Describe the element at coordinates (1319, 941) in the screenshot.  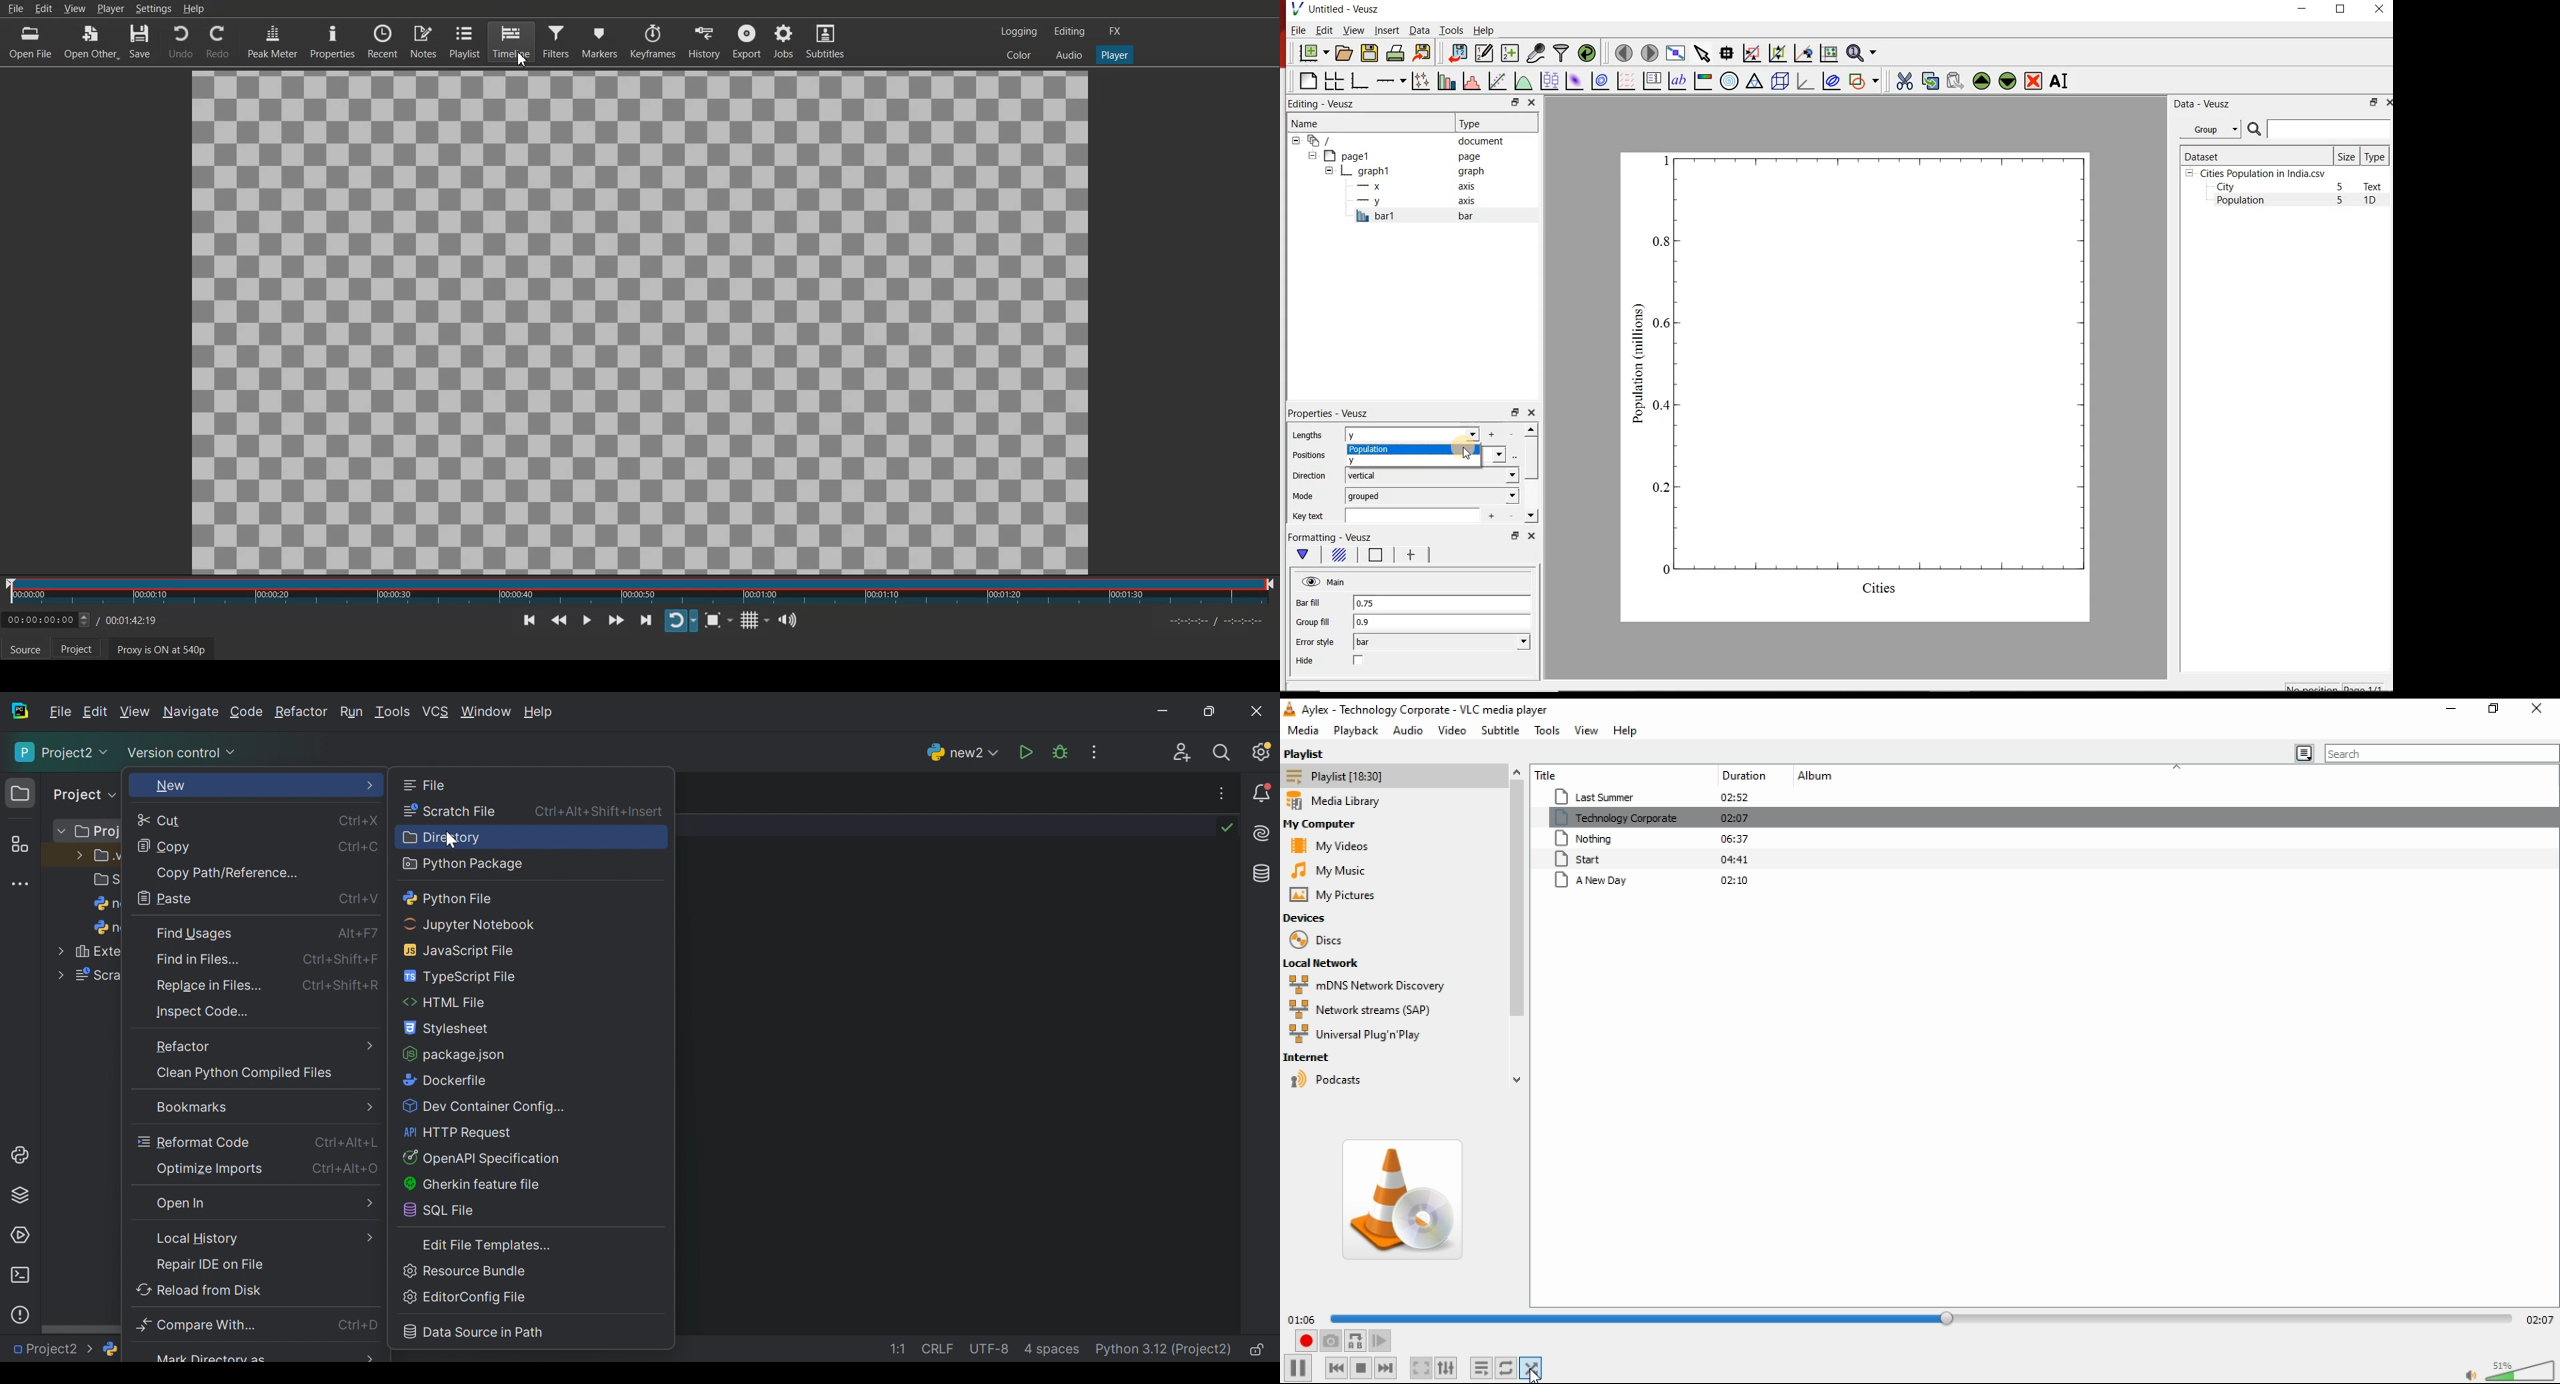
I see `discs` at that location.